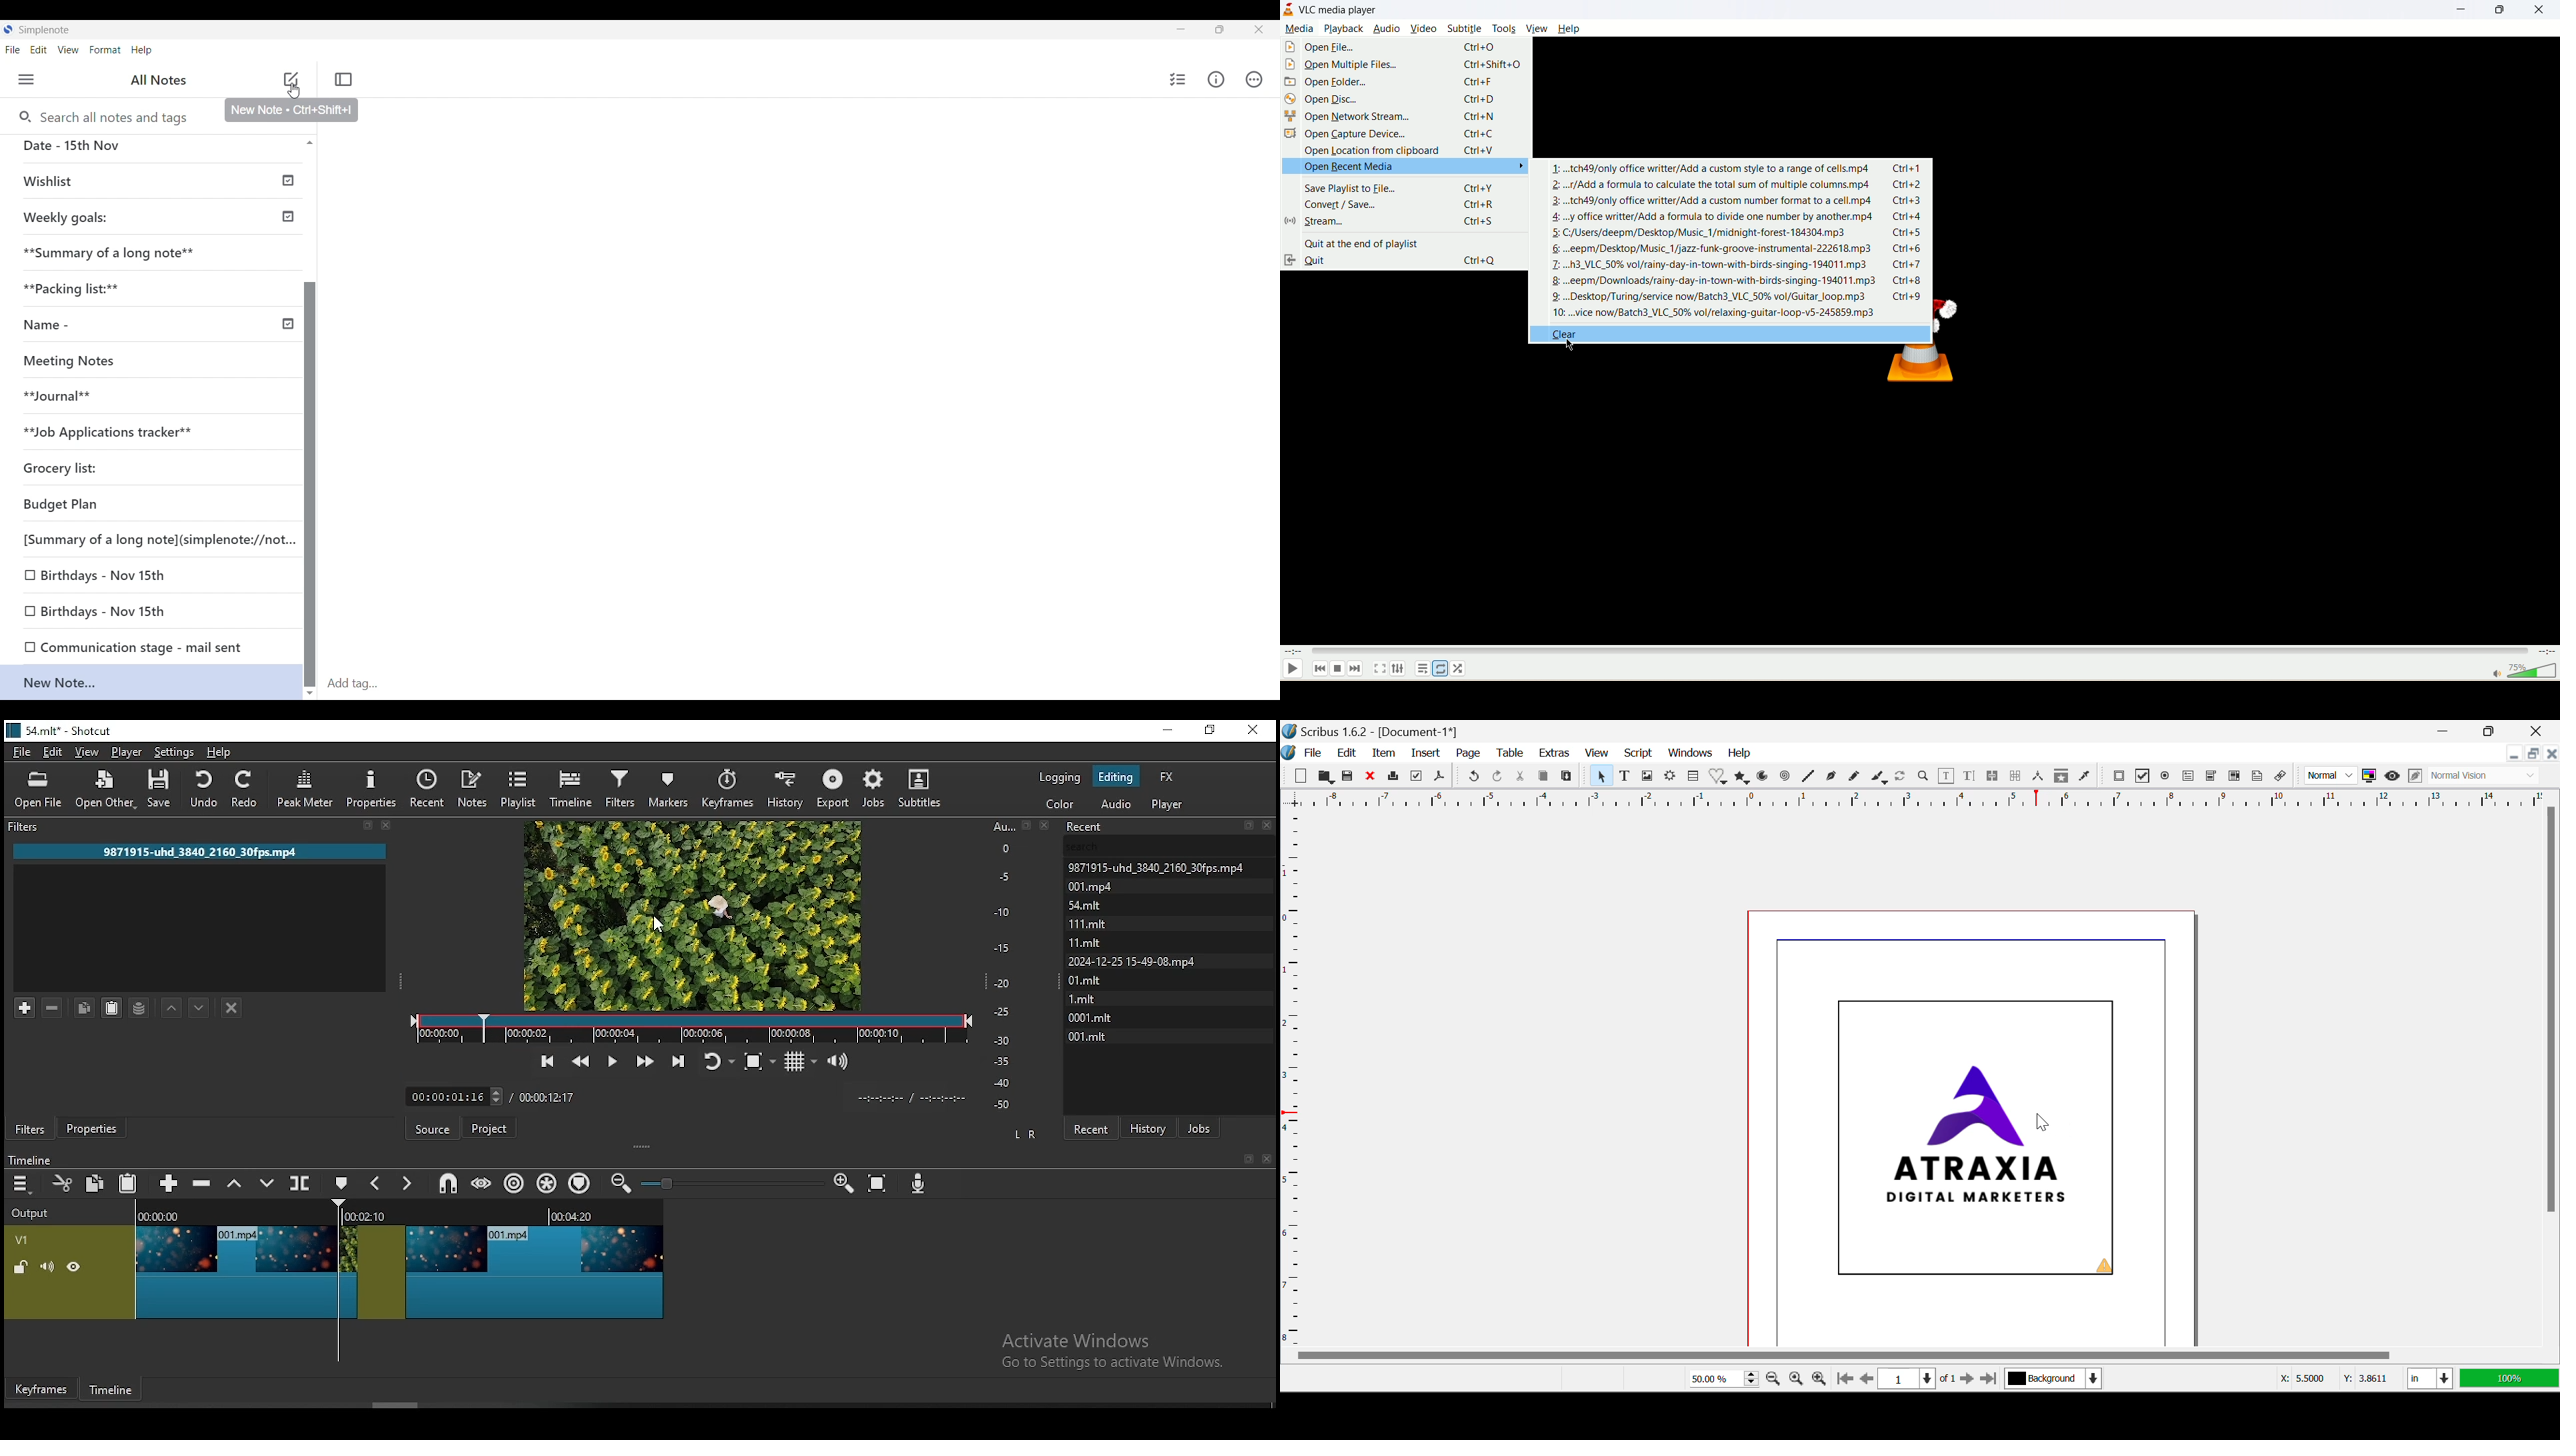  I want to click on previous, so click(1318, 670).